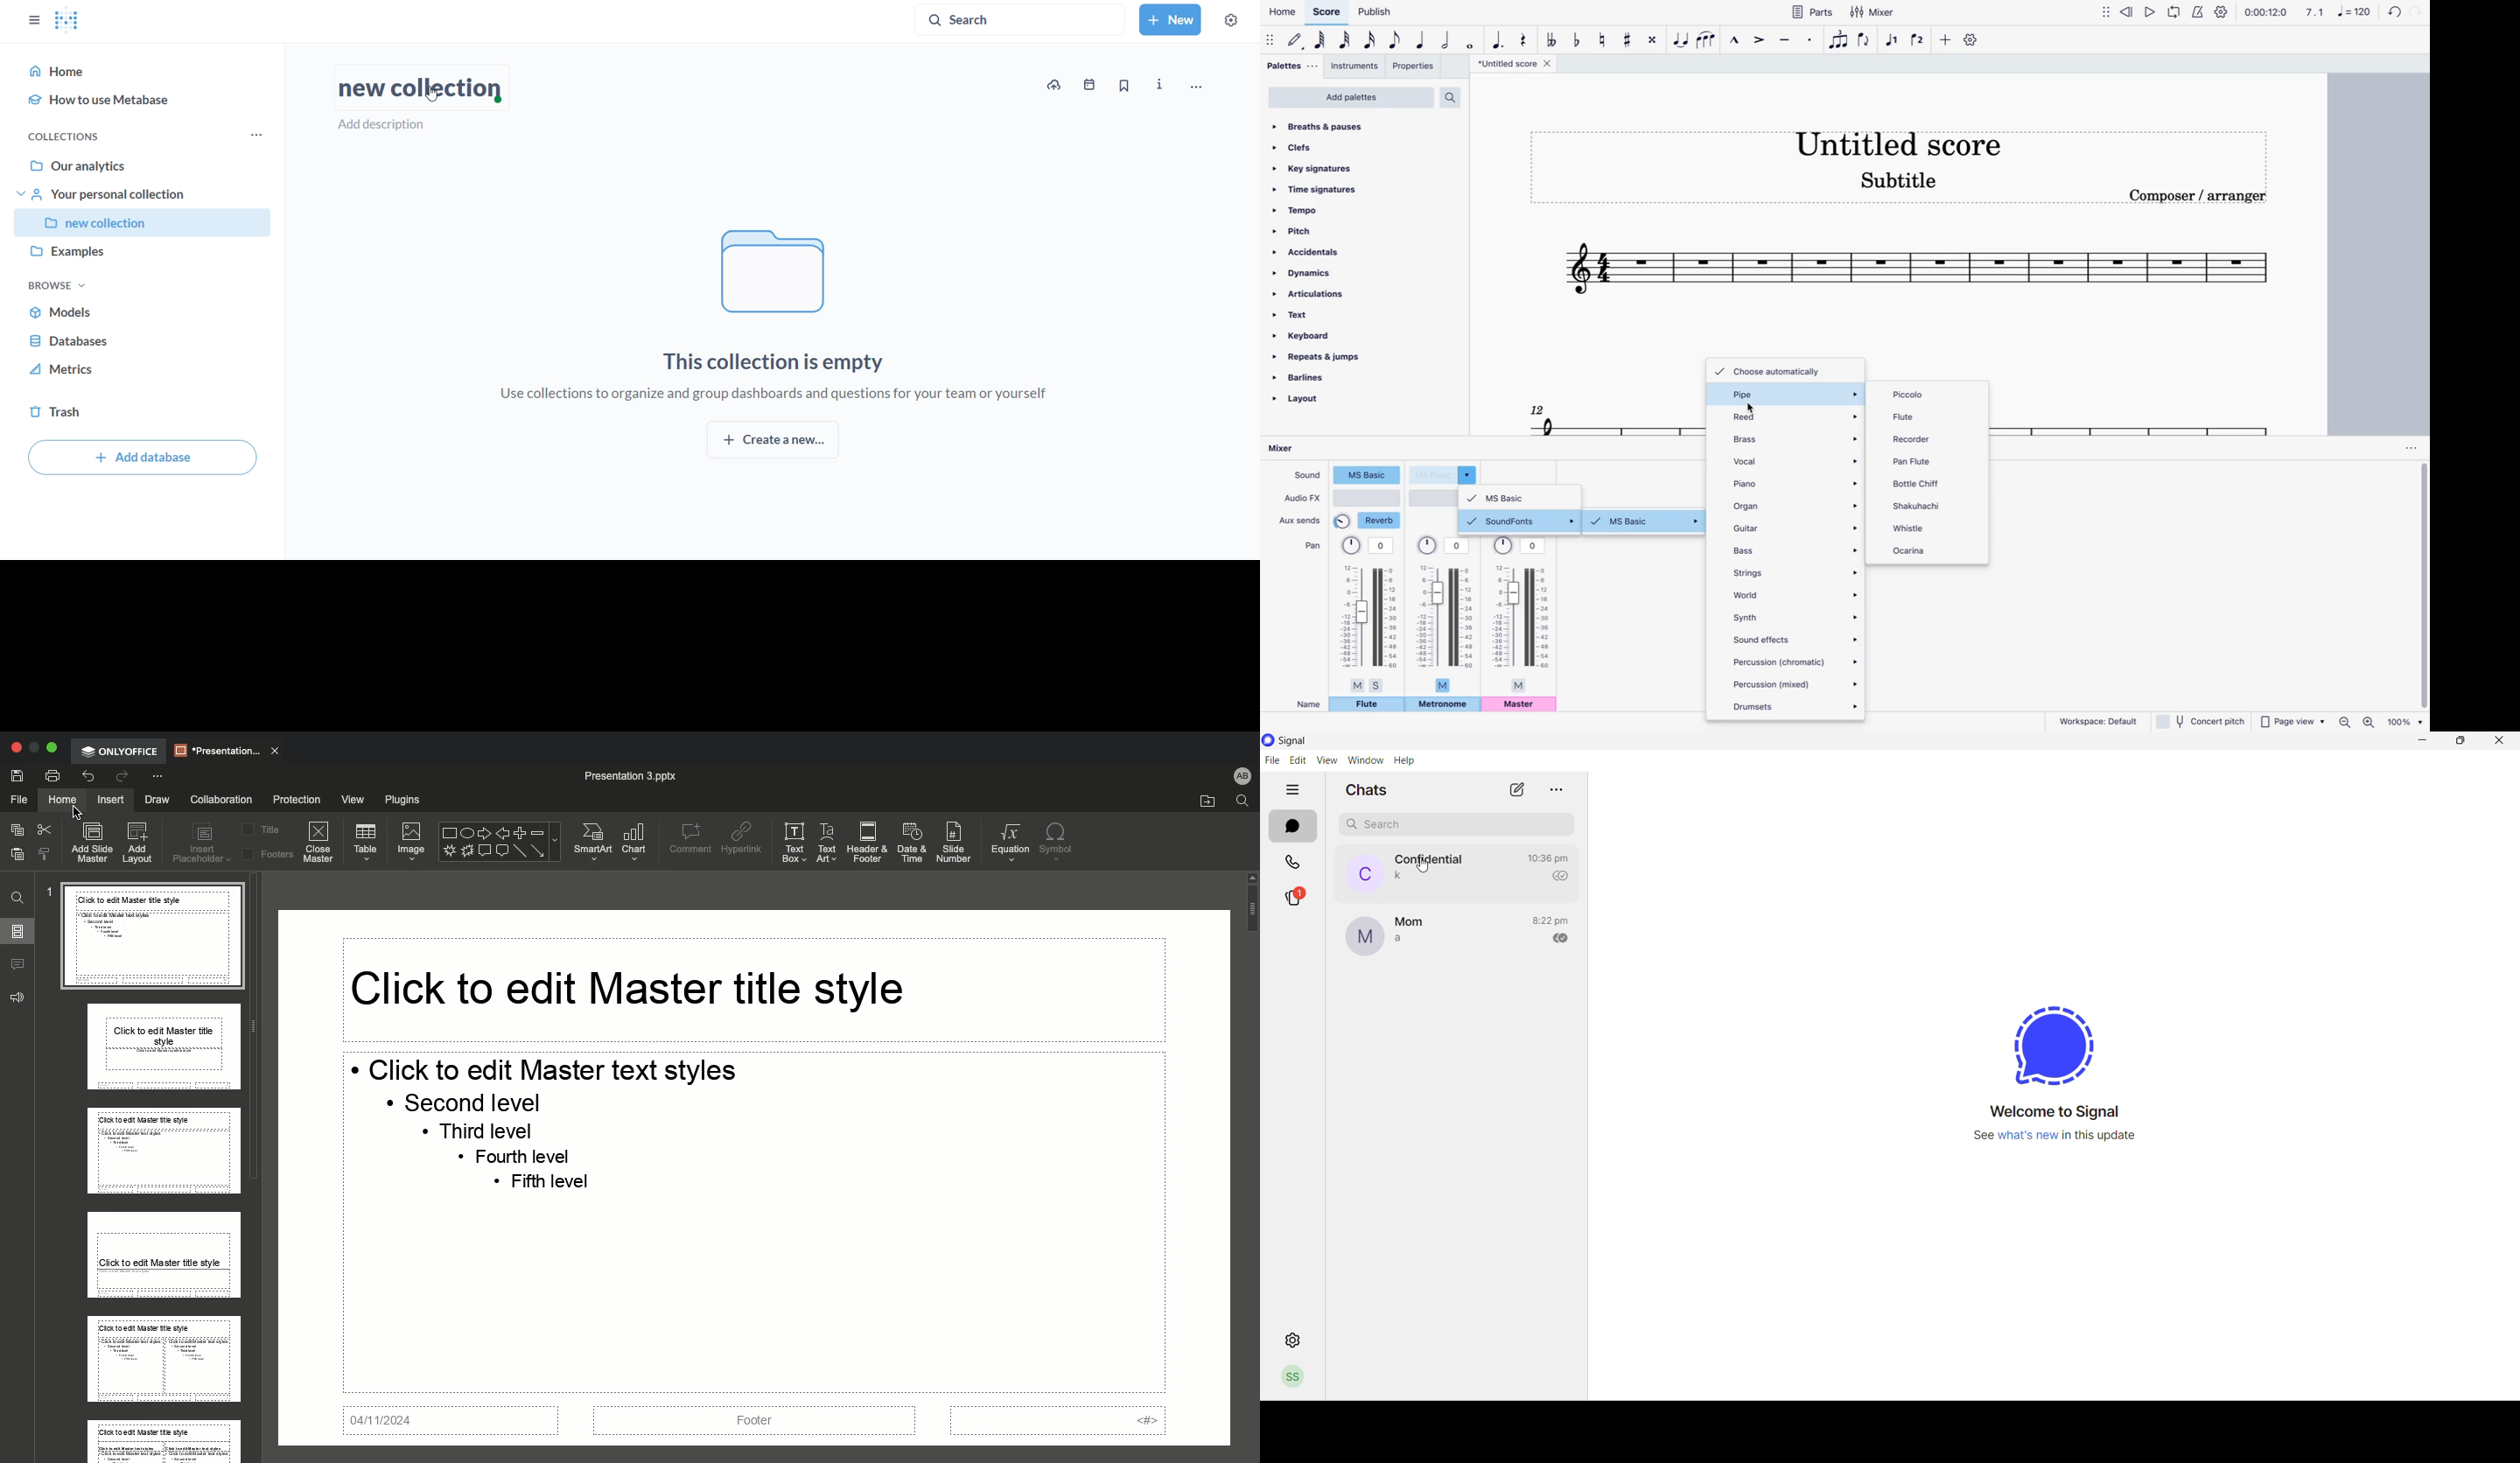 The image size is (2520, 1484). What do you see at coordinates (1577, 38) in the screenshot?
I see `toggle flat` at bounding box center [1577, 38].